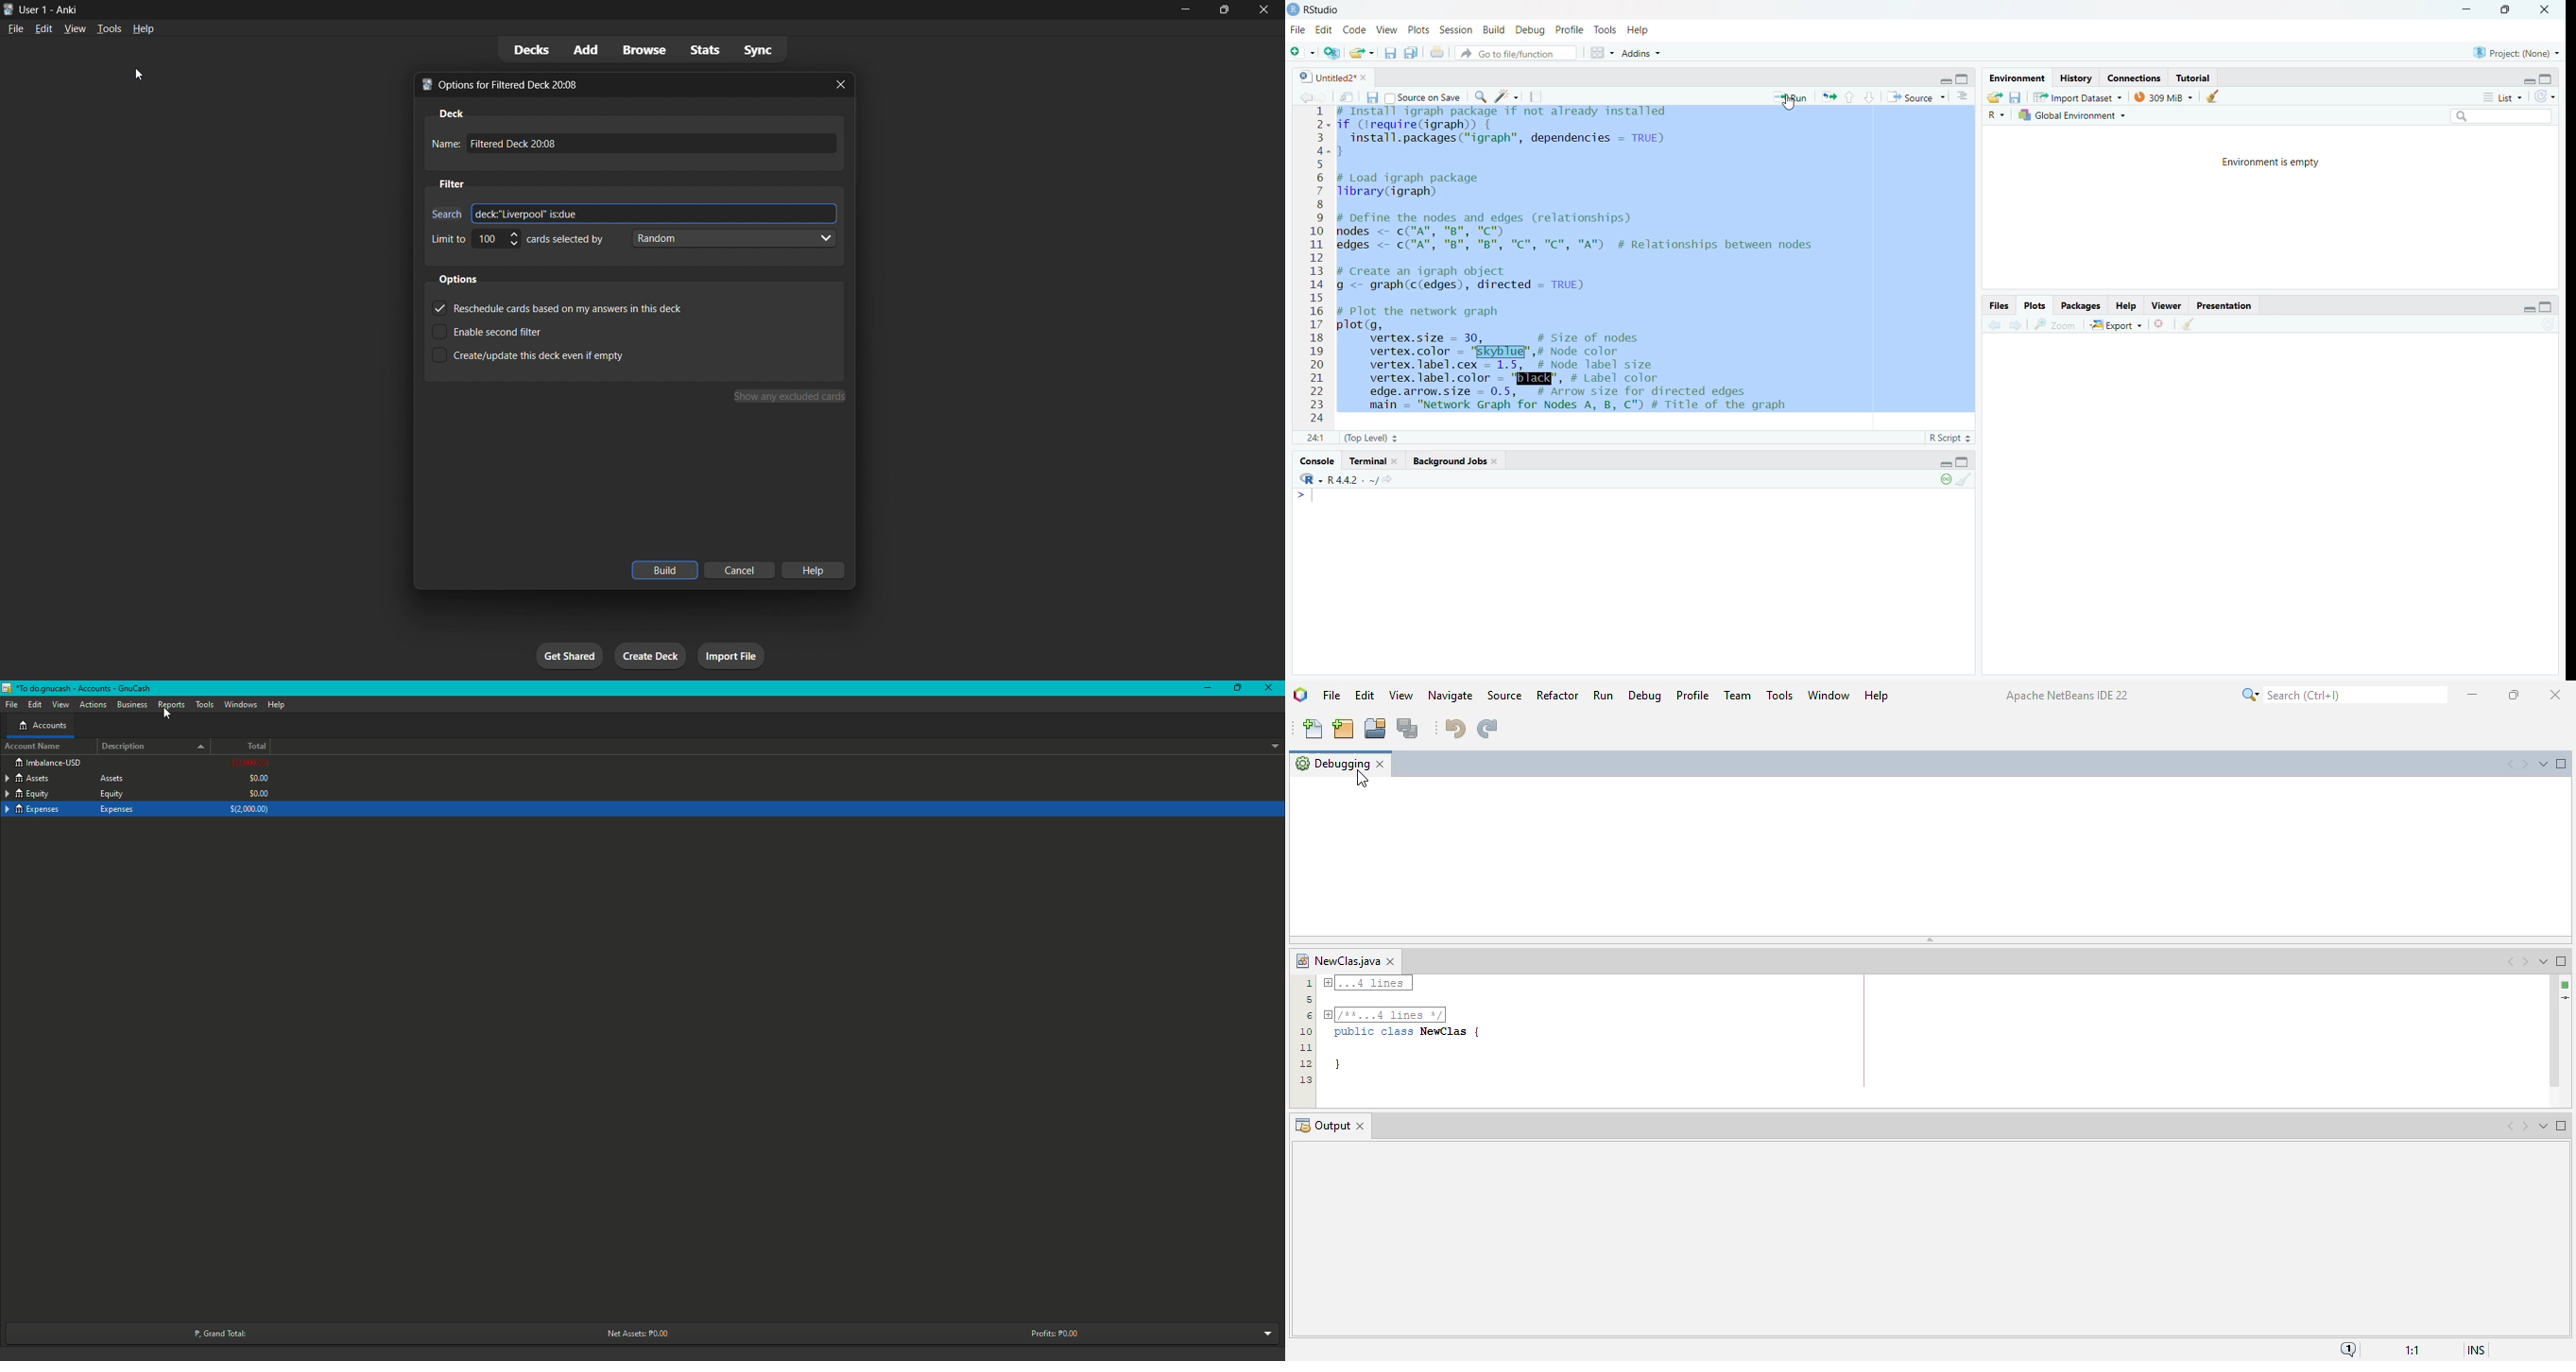  I want to click on Packages, so click(2079, 306).